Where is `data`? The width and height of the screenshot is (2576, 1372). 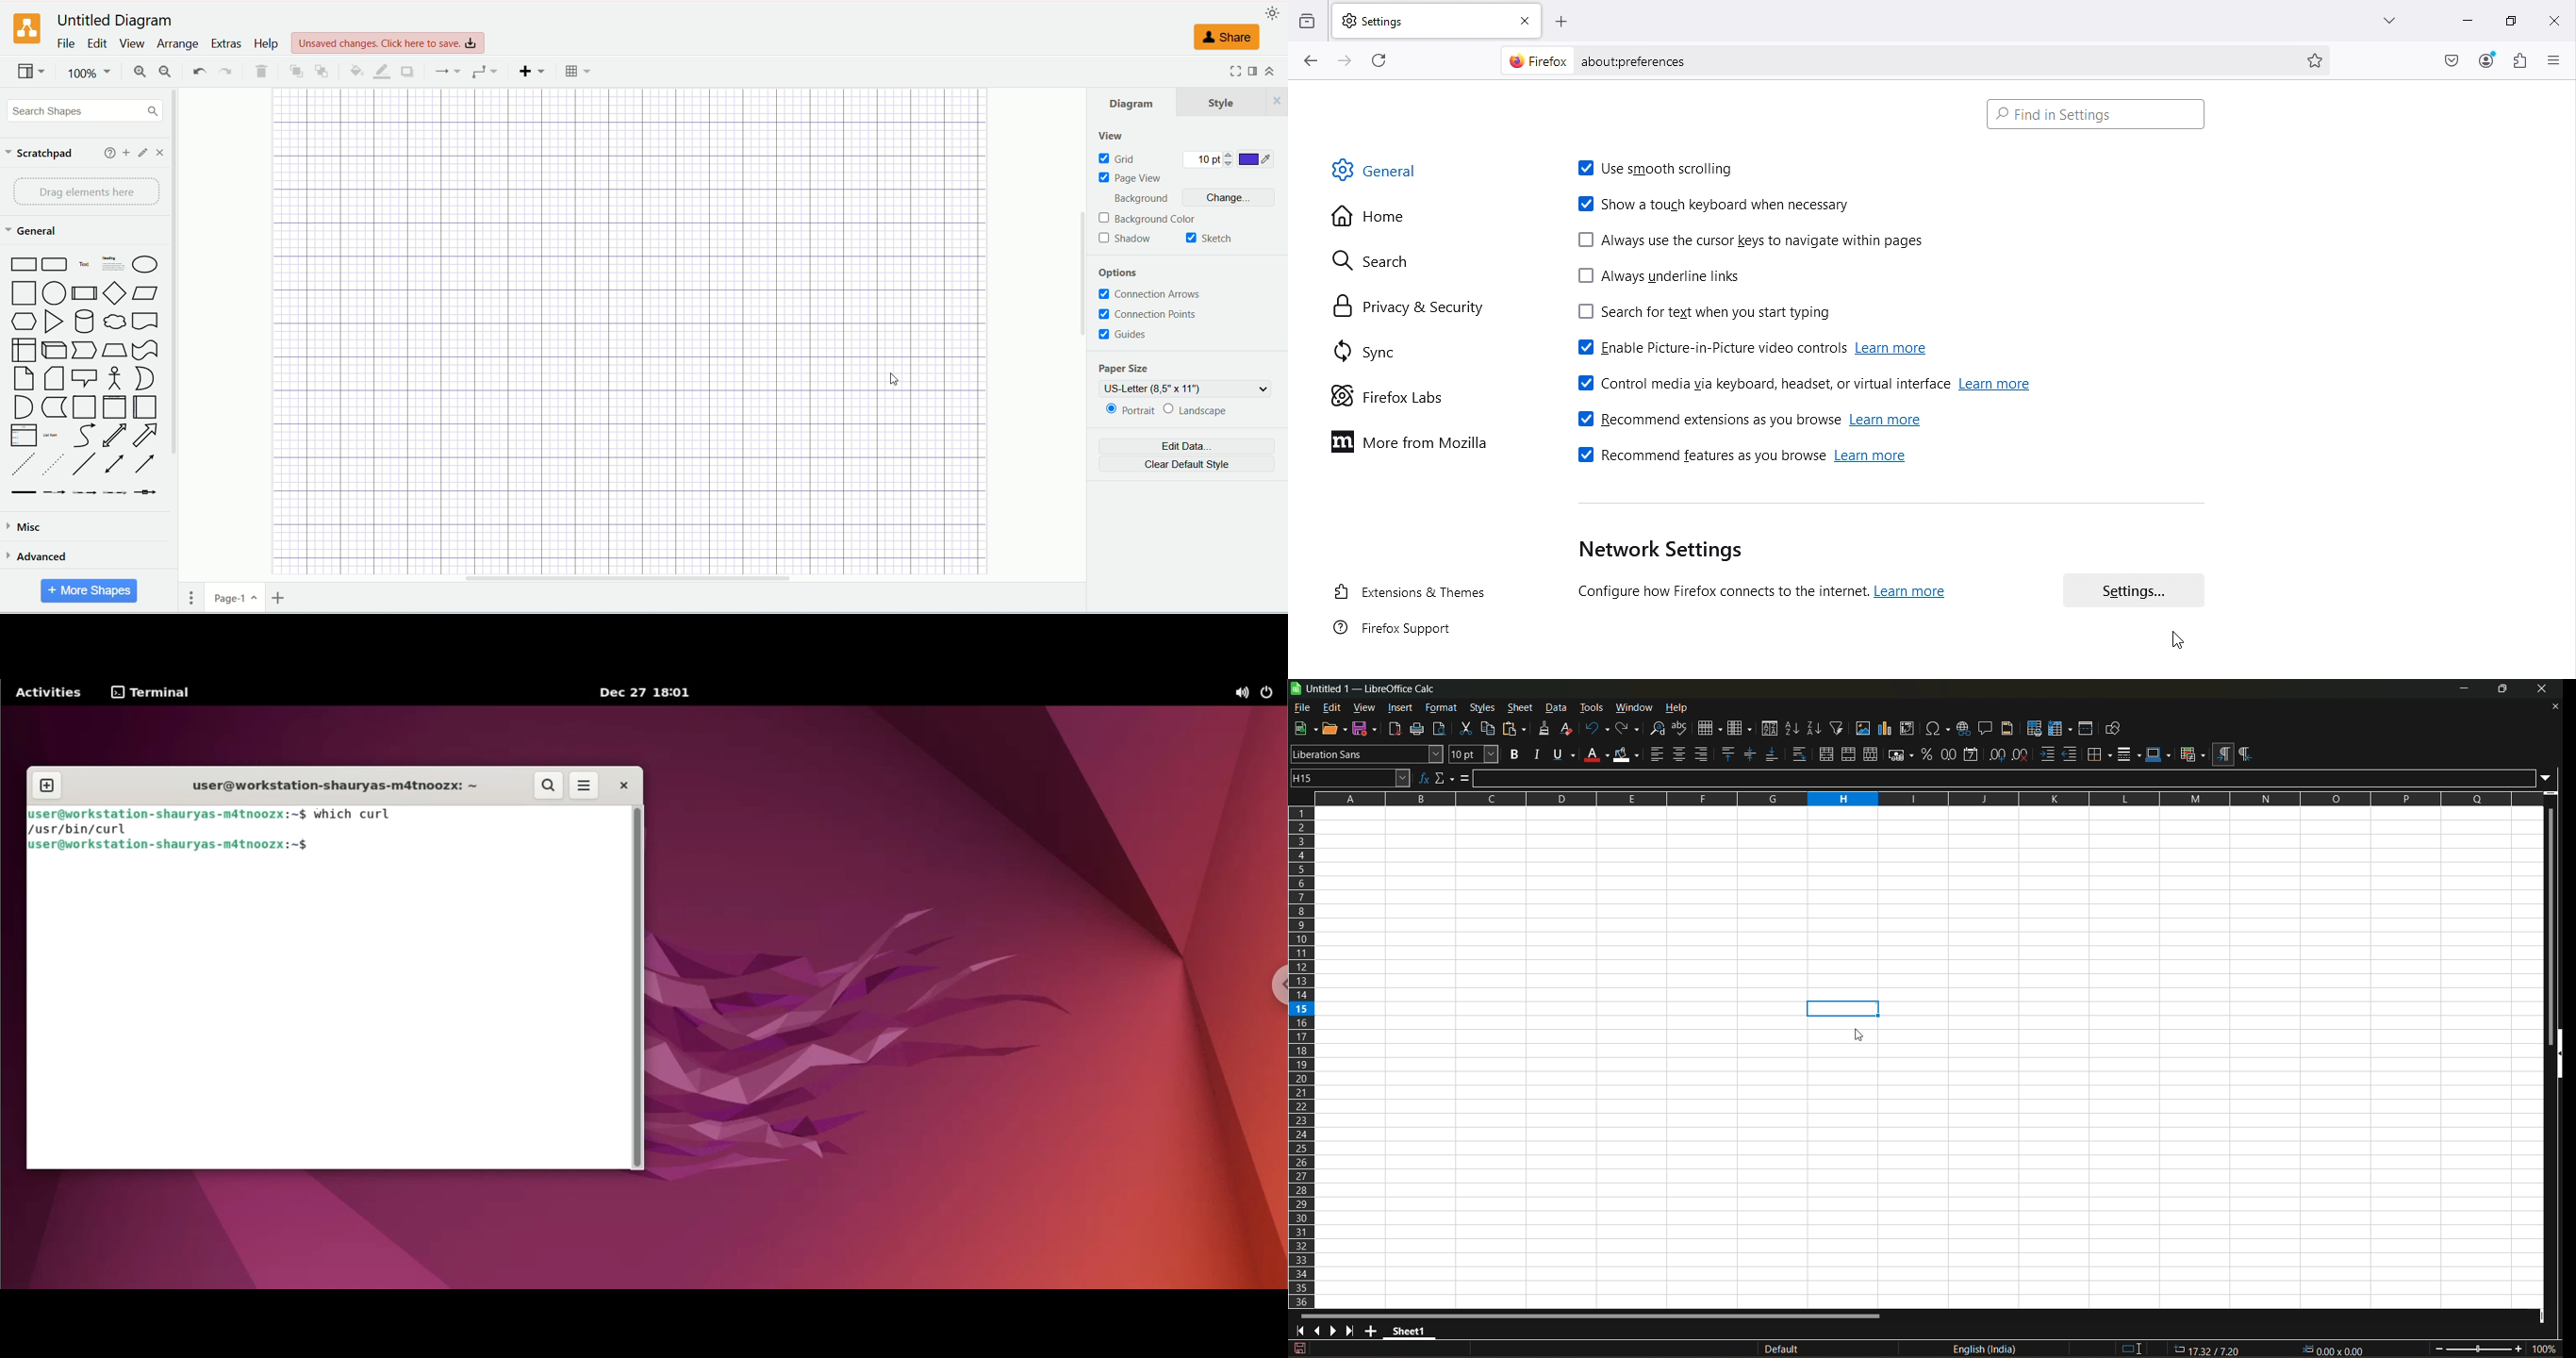 data is located at coordinates (1558, 709).